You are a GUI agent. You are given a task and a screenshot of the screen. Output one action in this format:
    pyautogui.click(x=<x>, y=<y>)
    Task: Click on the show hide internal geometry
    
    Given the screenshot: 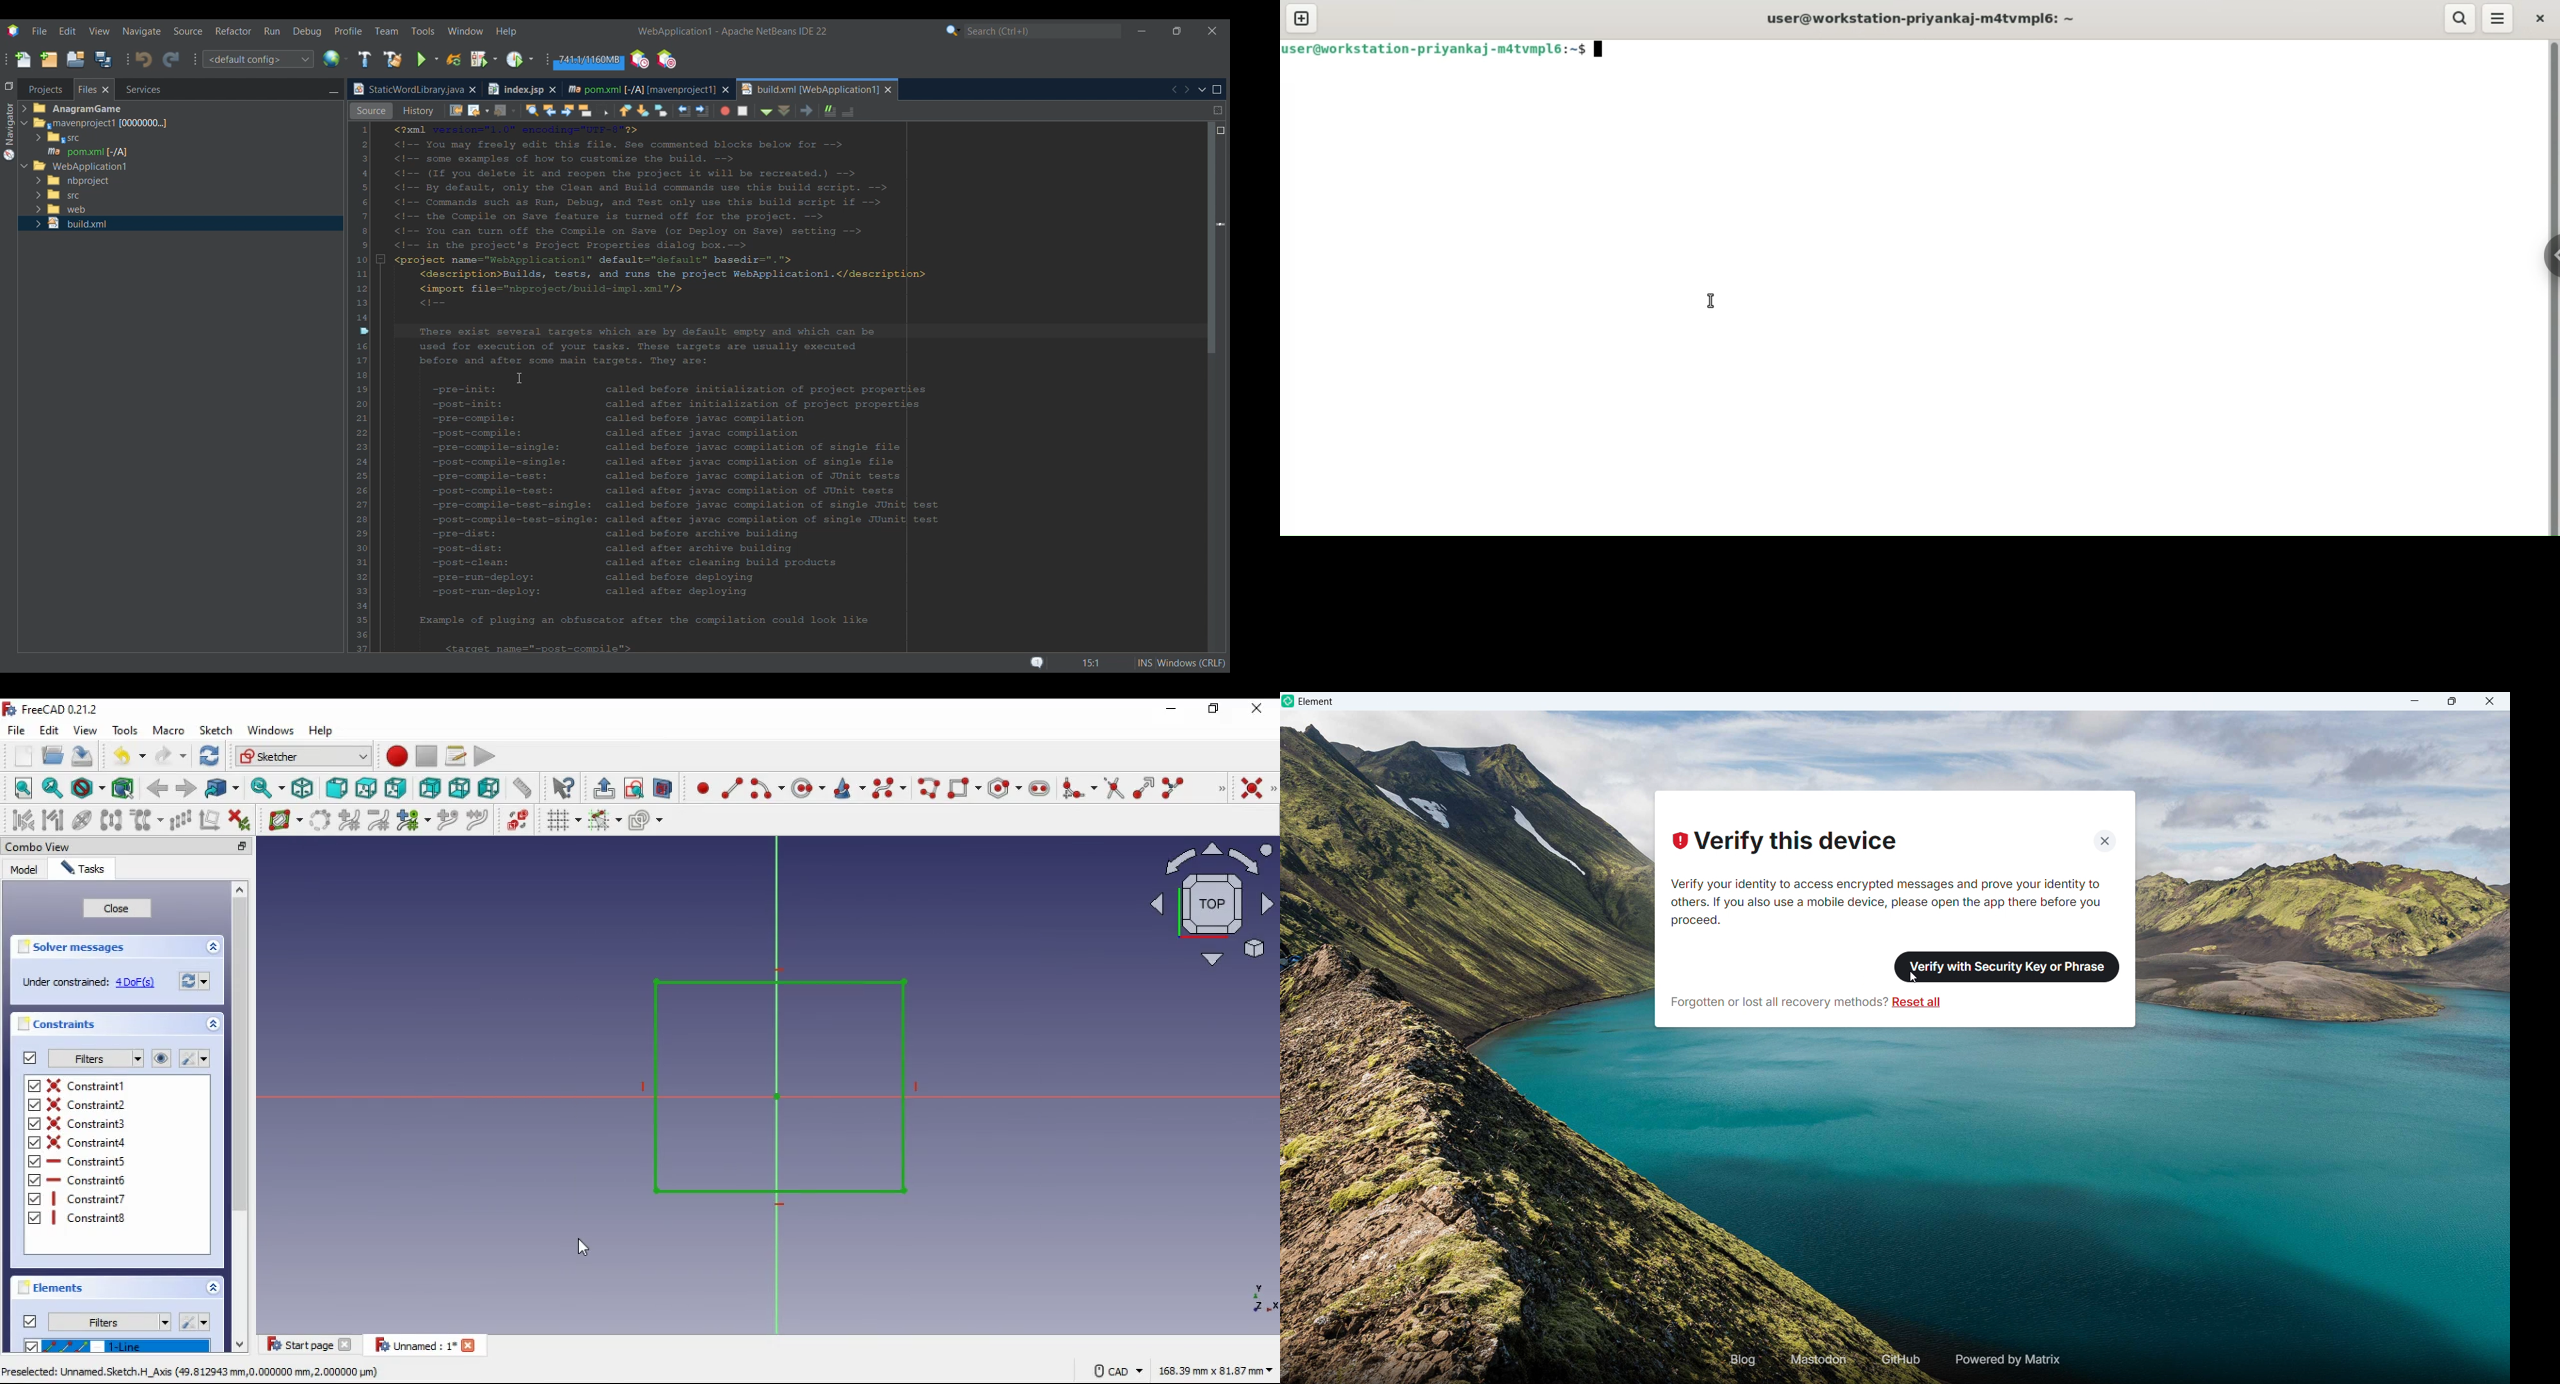 What is the action you would take?
    pyautogui.click(x=80, y=820)
    